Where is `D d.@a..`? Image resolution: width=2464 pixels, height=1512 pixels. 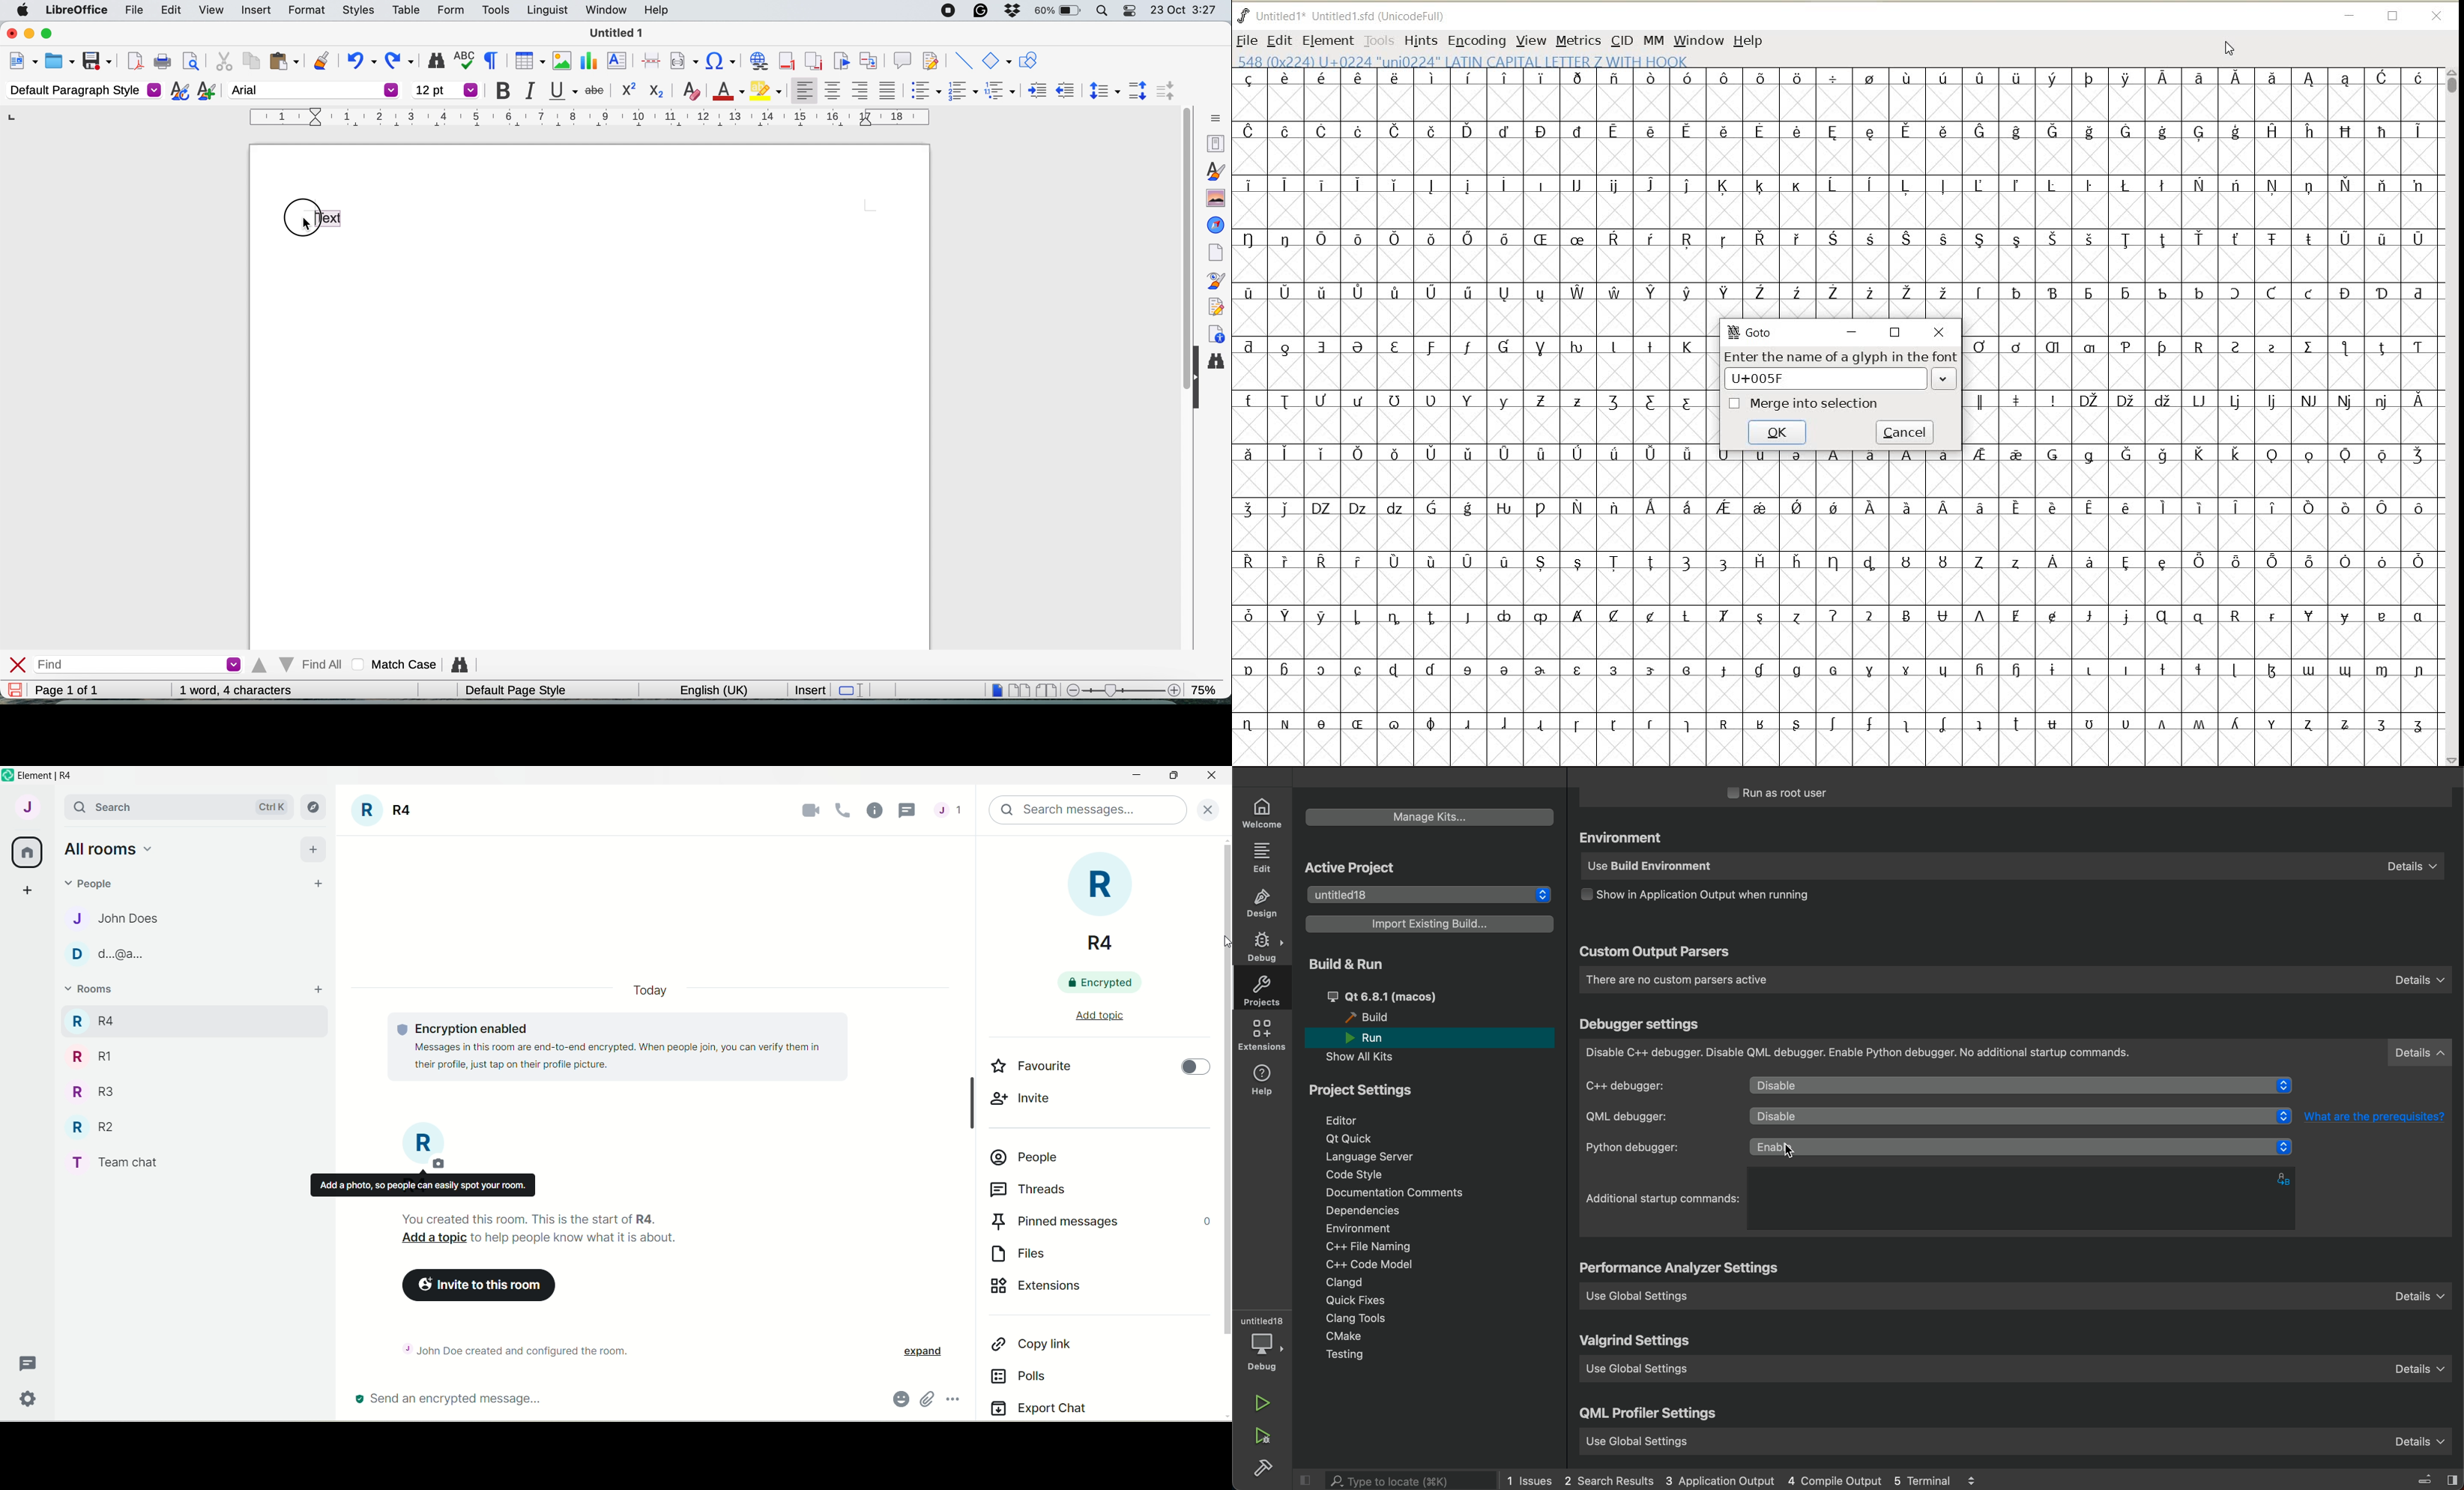 D d.@a.. is located at coordinates (103, 954).